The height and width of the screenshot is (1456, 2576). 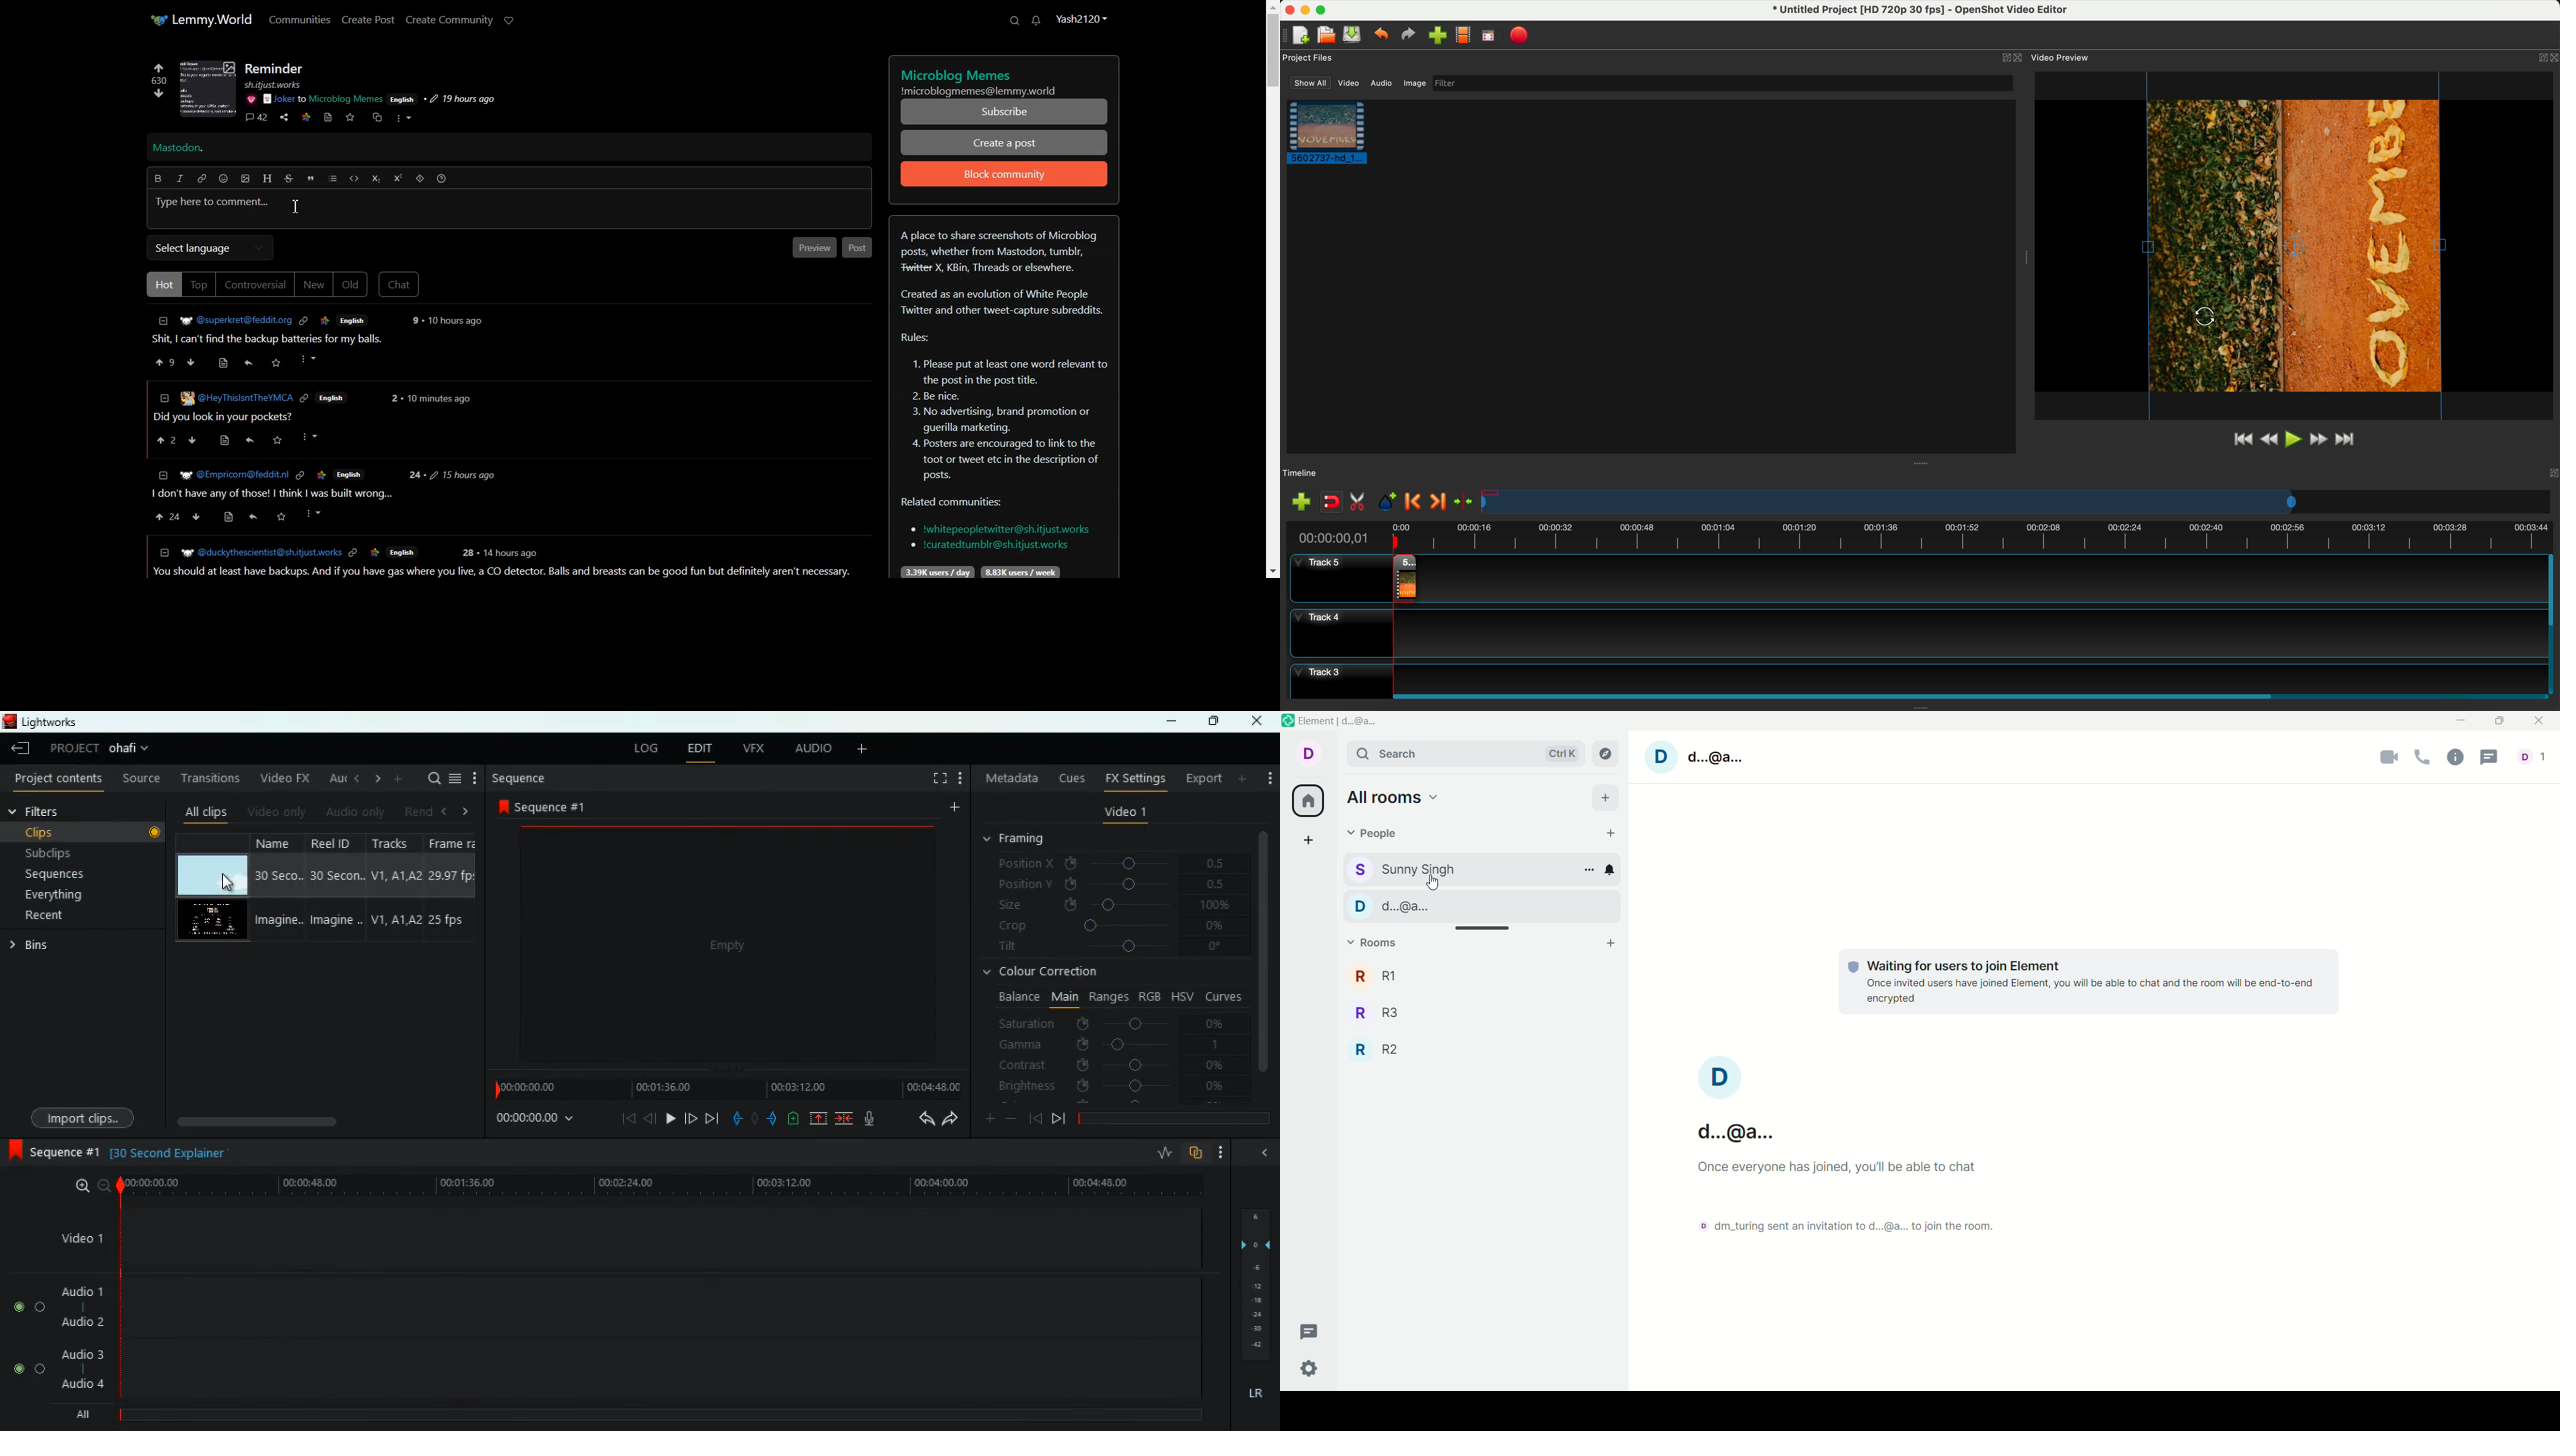 What do you see at coordinates (58, 876) in the screenshot?
I see `sequences` at bounding box center [58, 876].